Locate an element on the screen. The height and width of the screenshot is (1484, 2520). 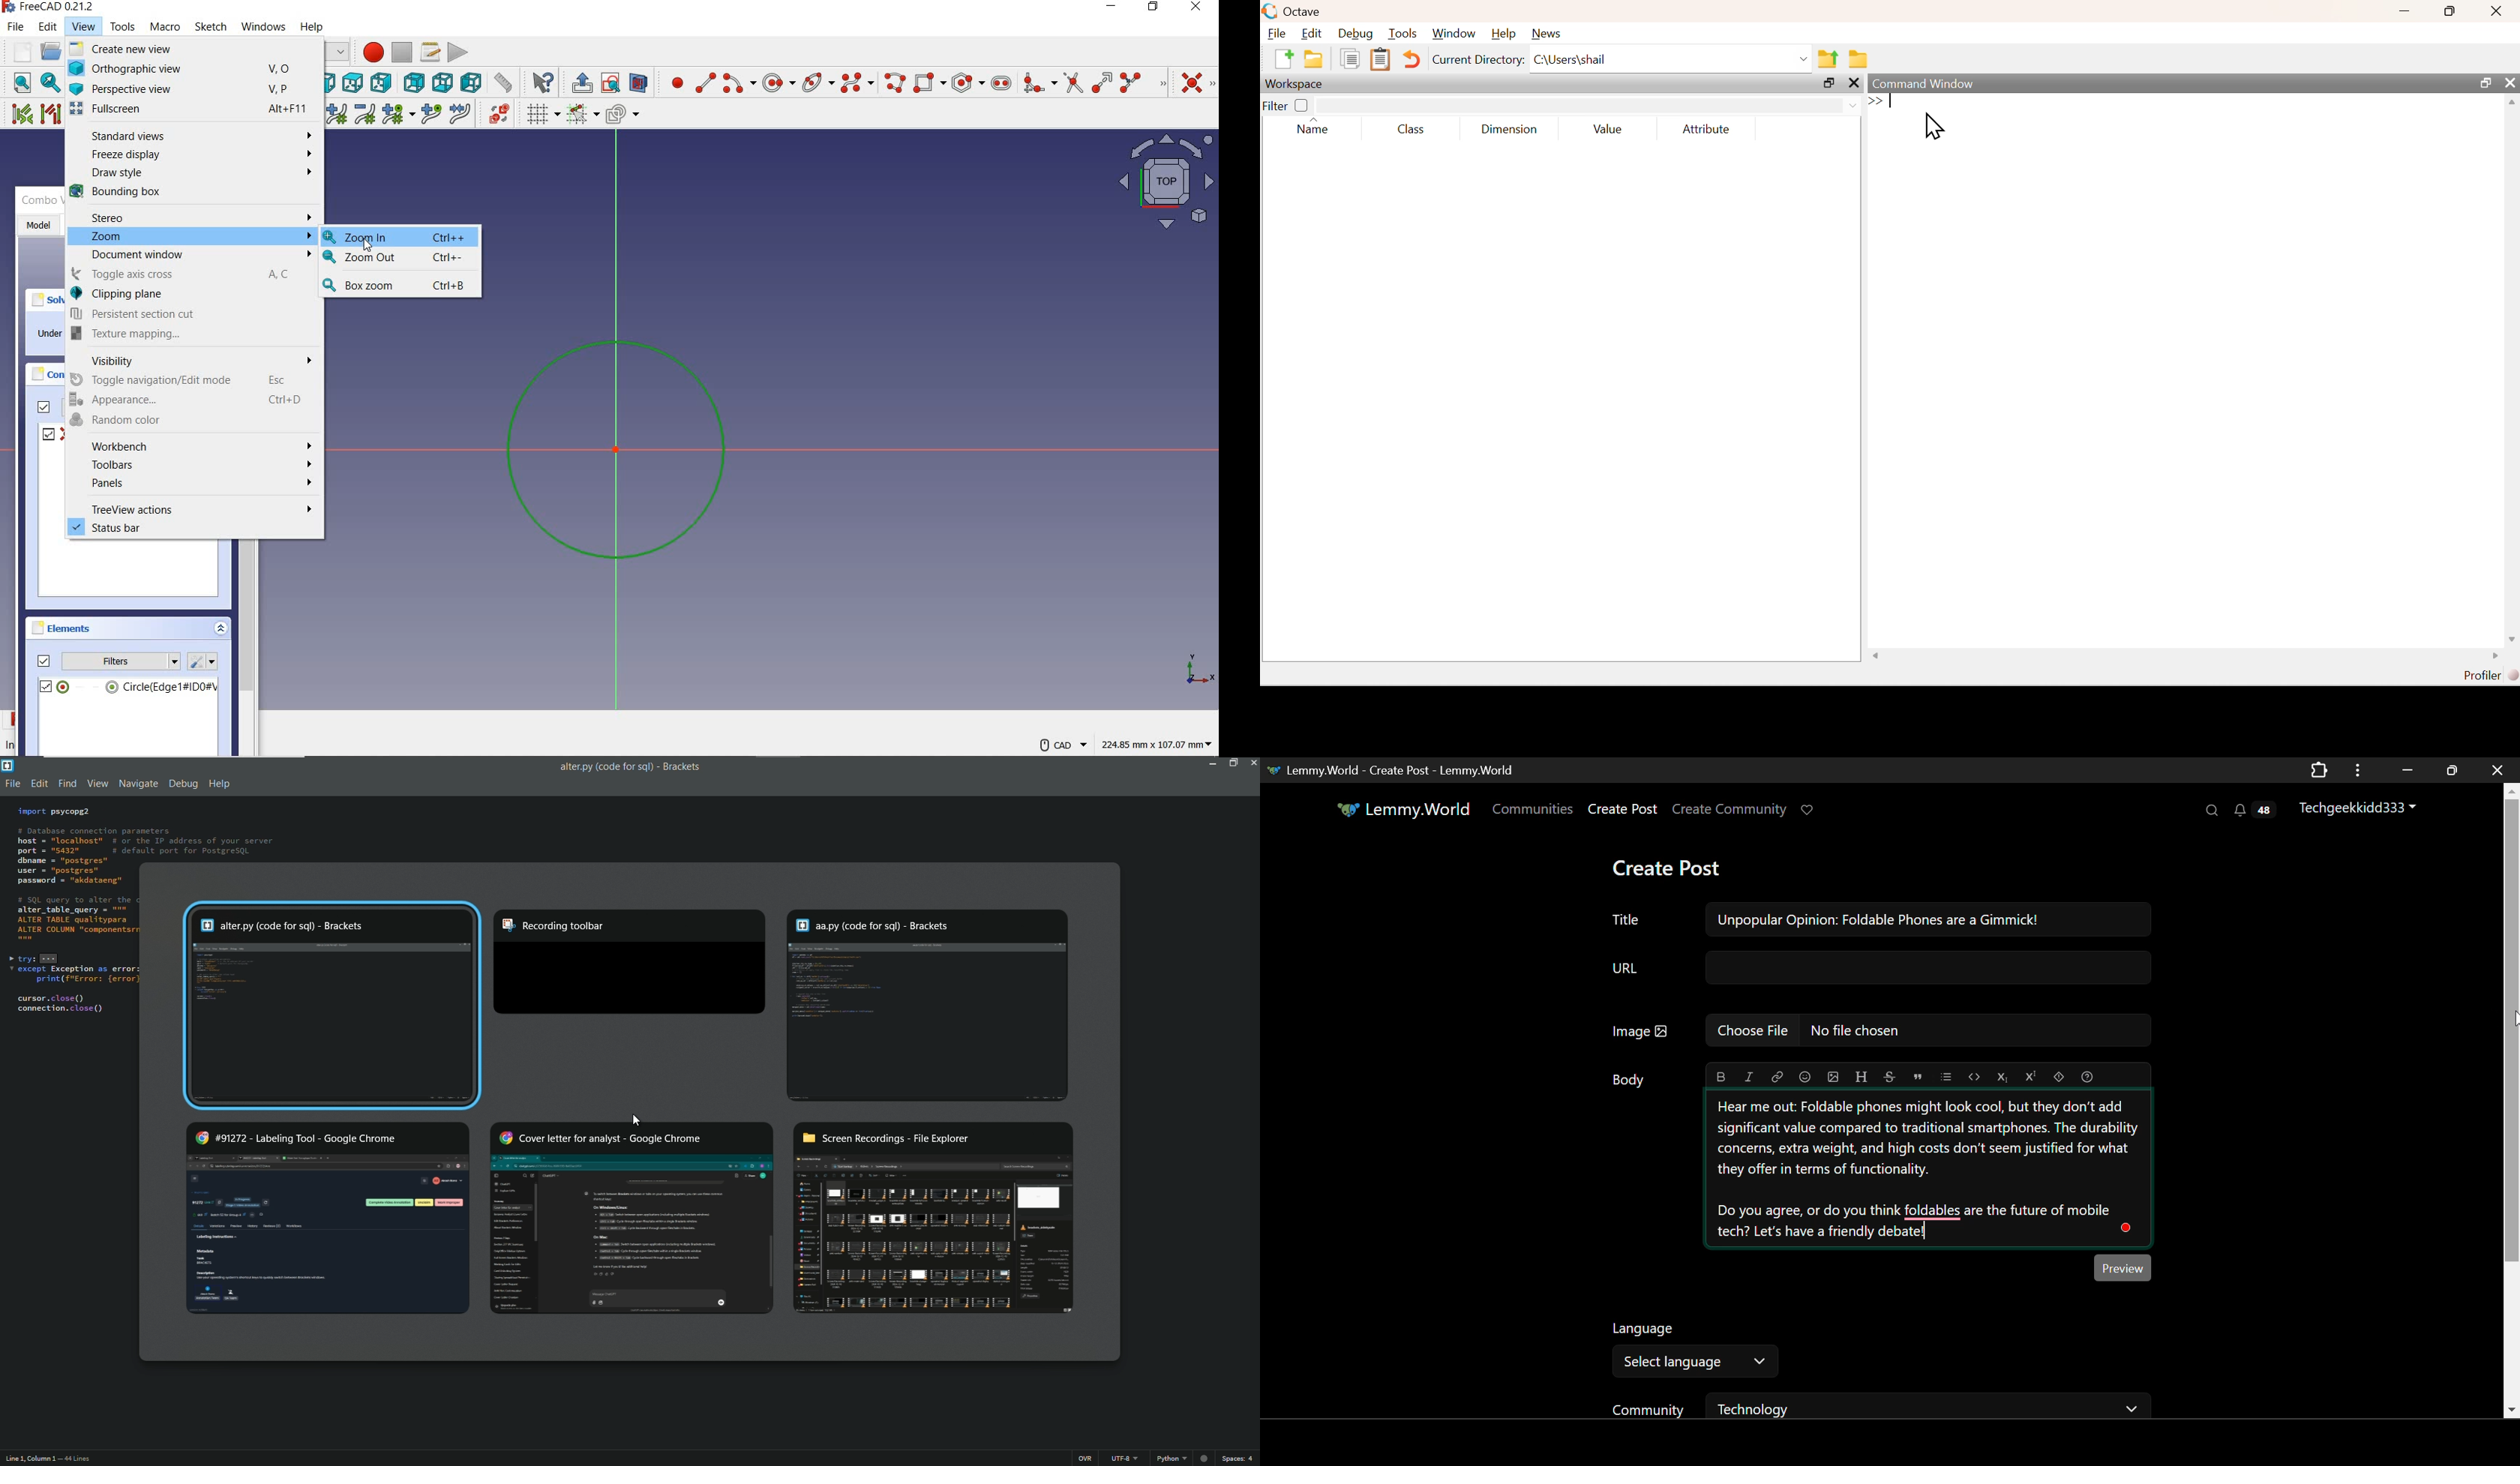
minimize is located at coordinates (1112, 8).